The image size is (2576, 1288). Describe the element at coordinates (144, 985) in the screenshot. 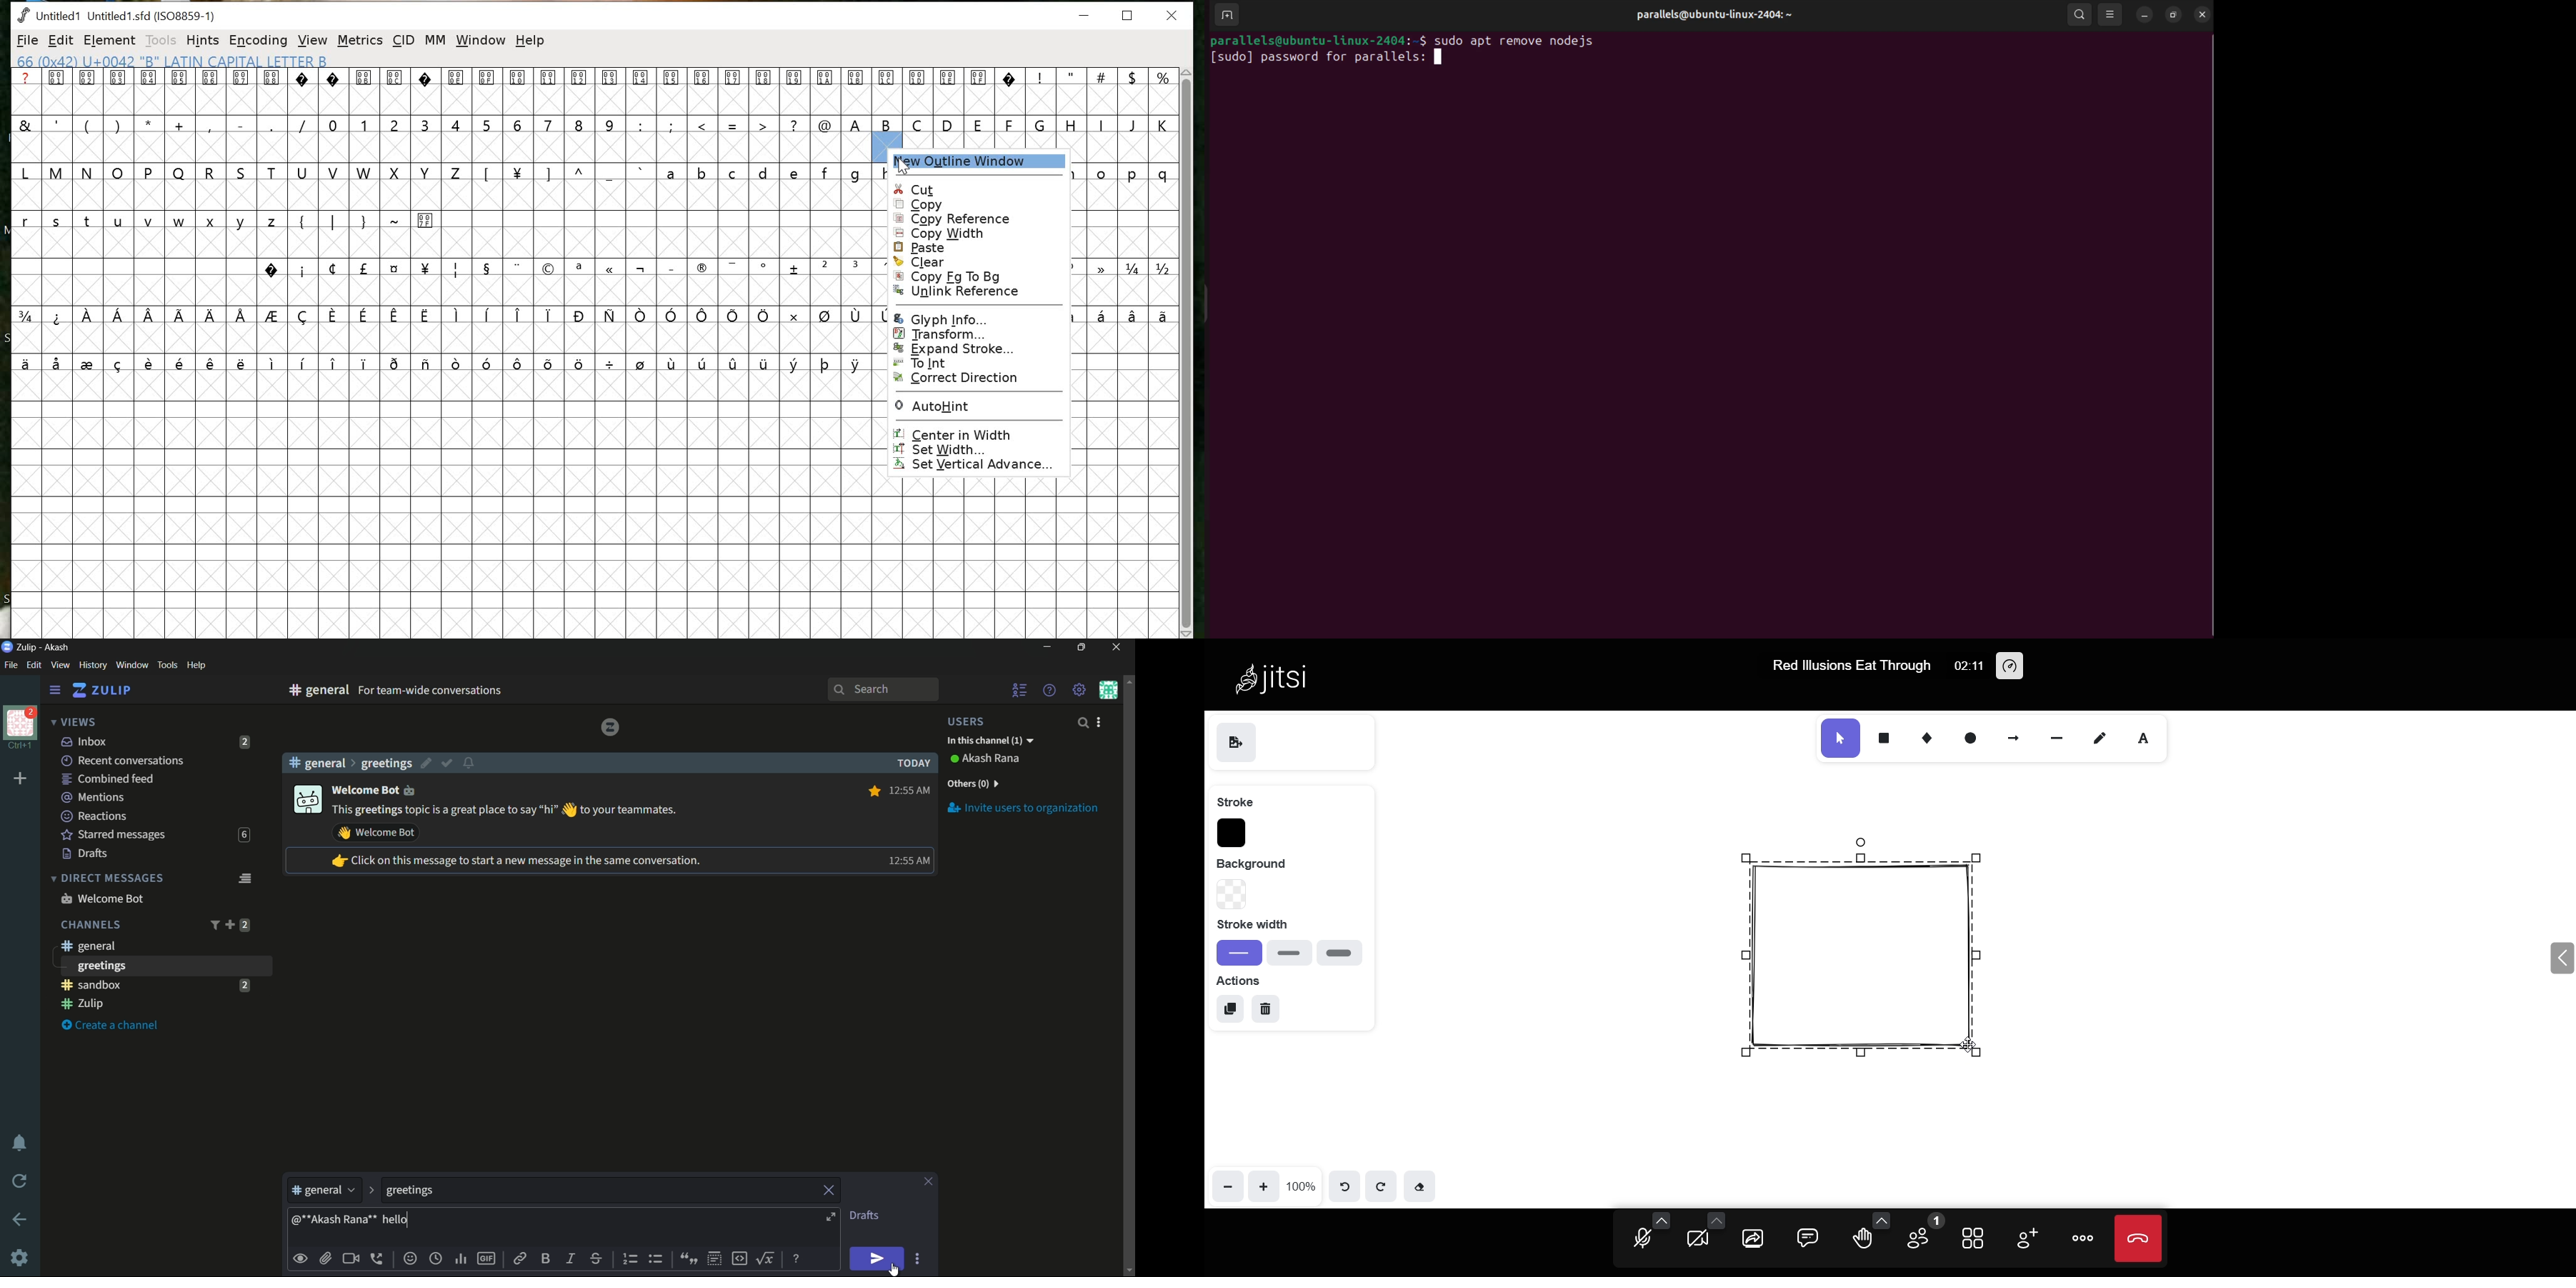

I see `sandbox` at that location.